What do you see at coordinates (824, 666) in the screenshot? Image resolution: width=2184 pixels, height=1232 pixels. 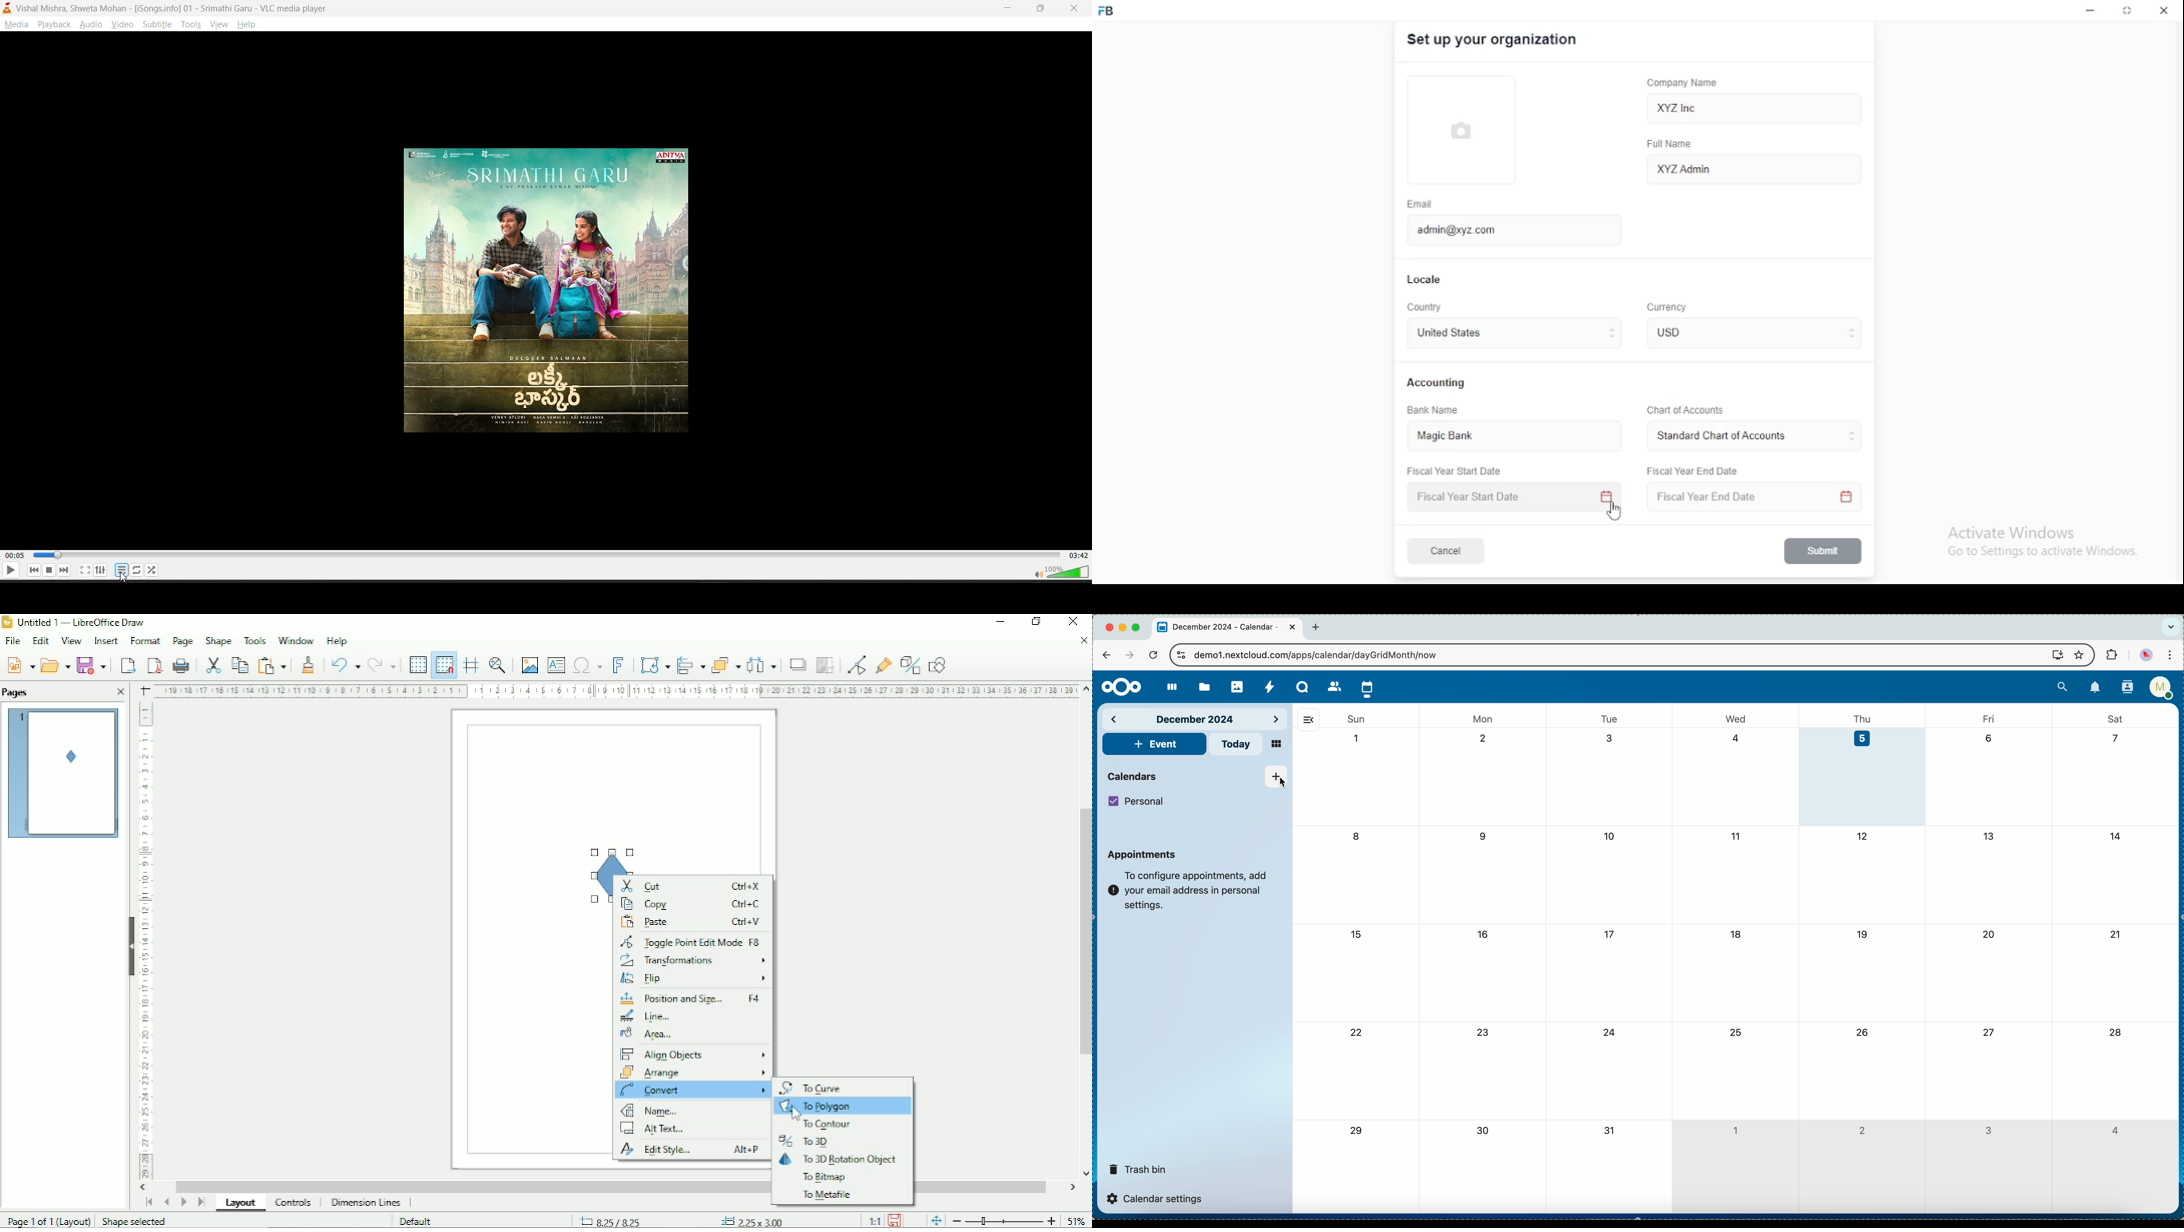 I see `Crop image` at bounding box center [824, 666].